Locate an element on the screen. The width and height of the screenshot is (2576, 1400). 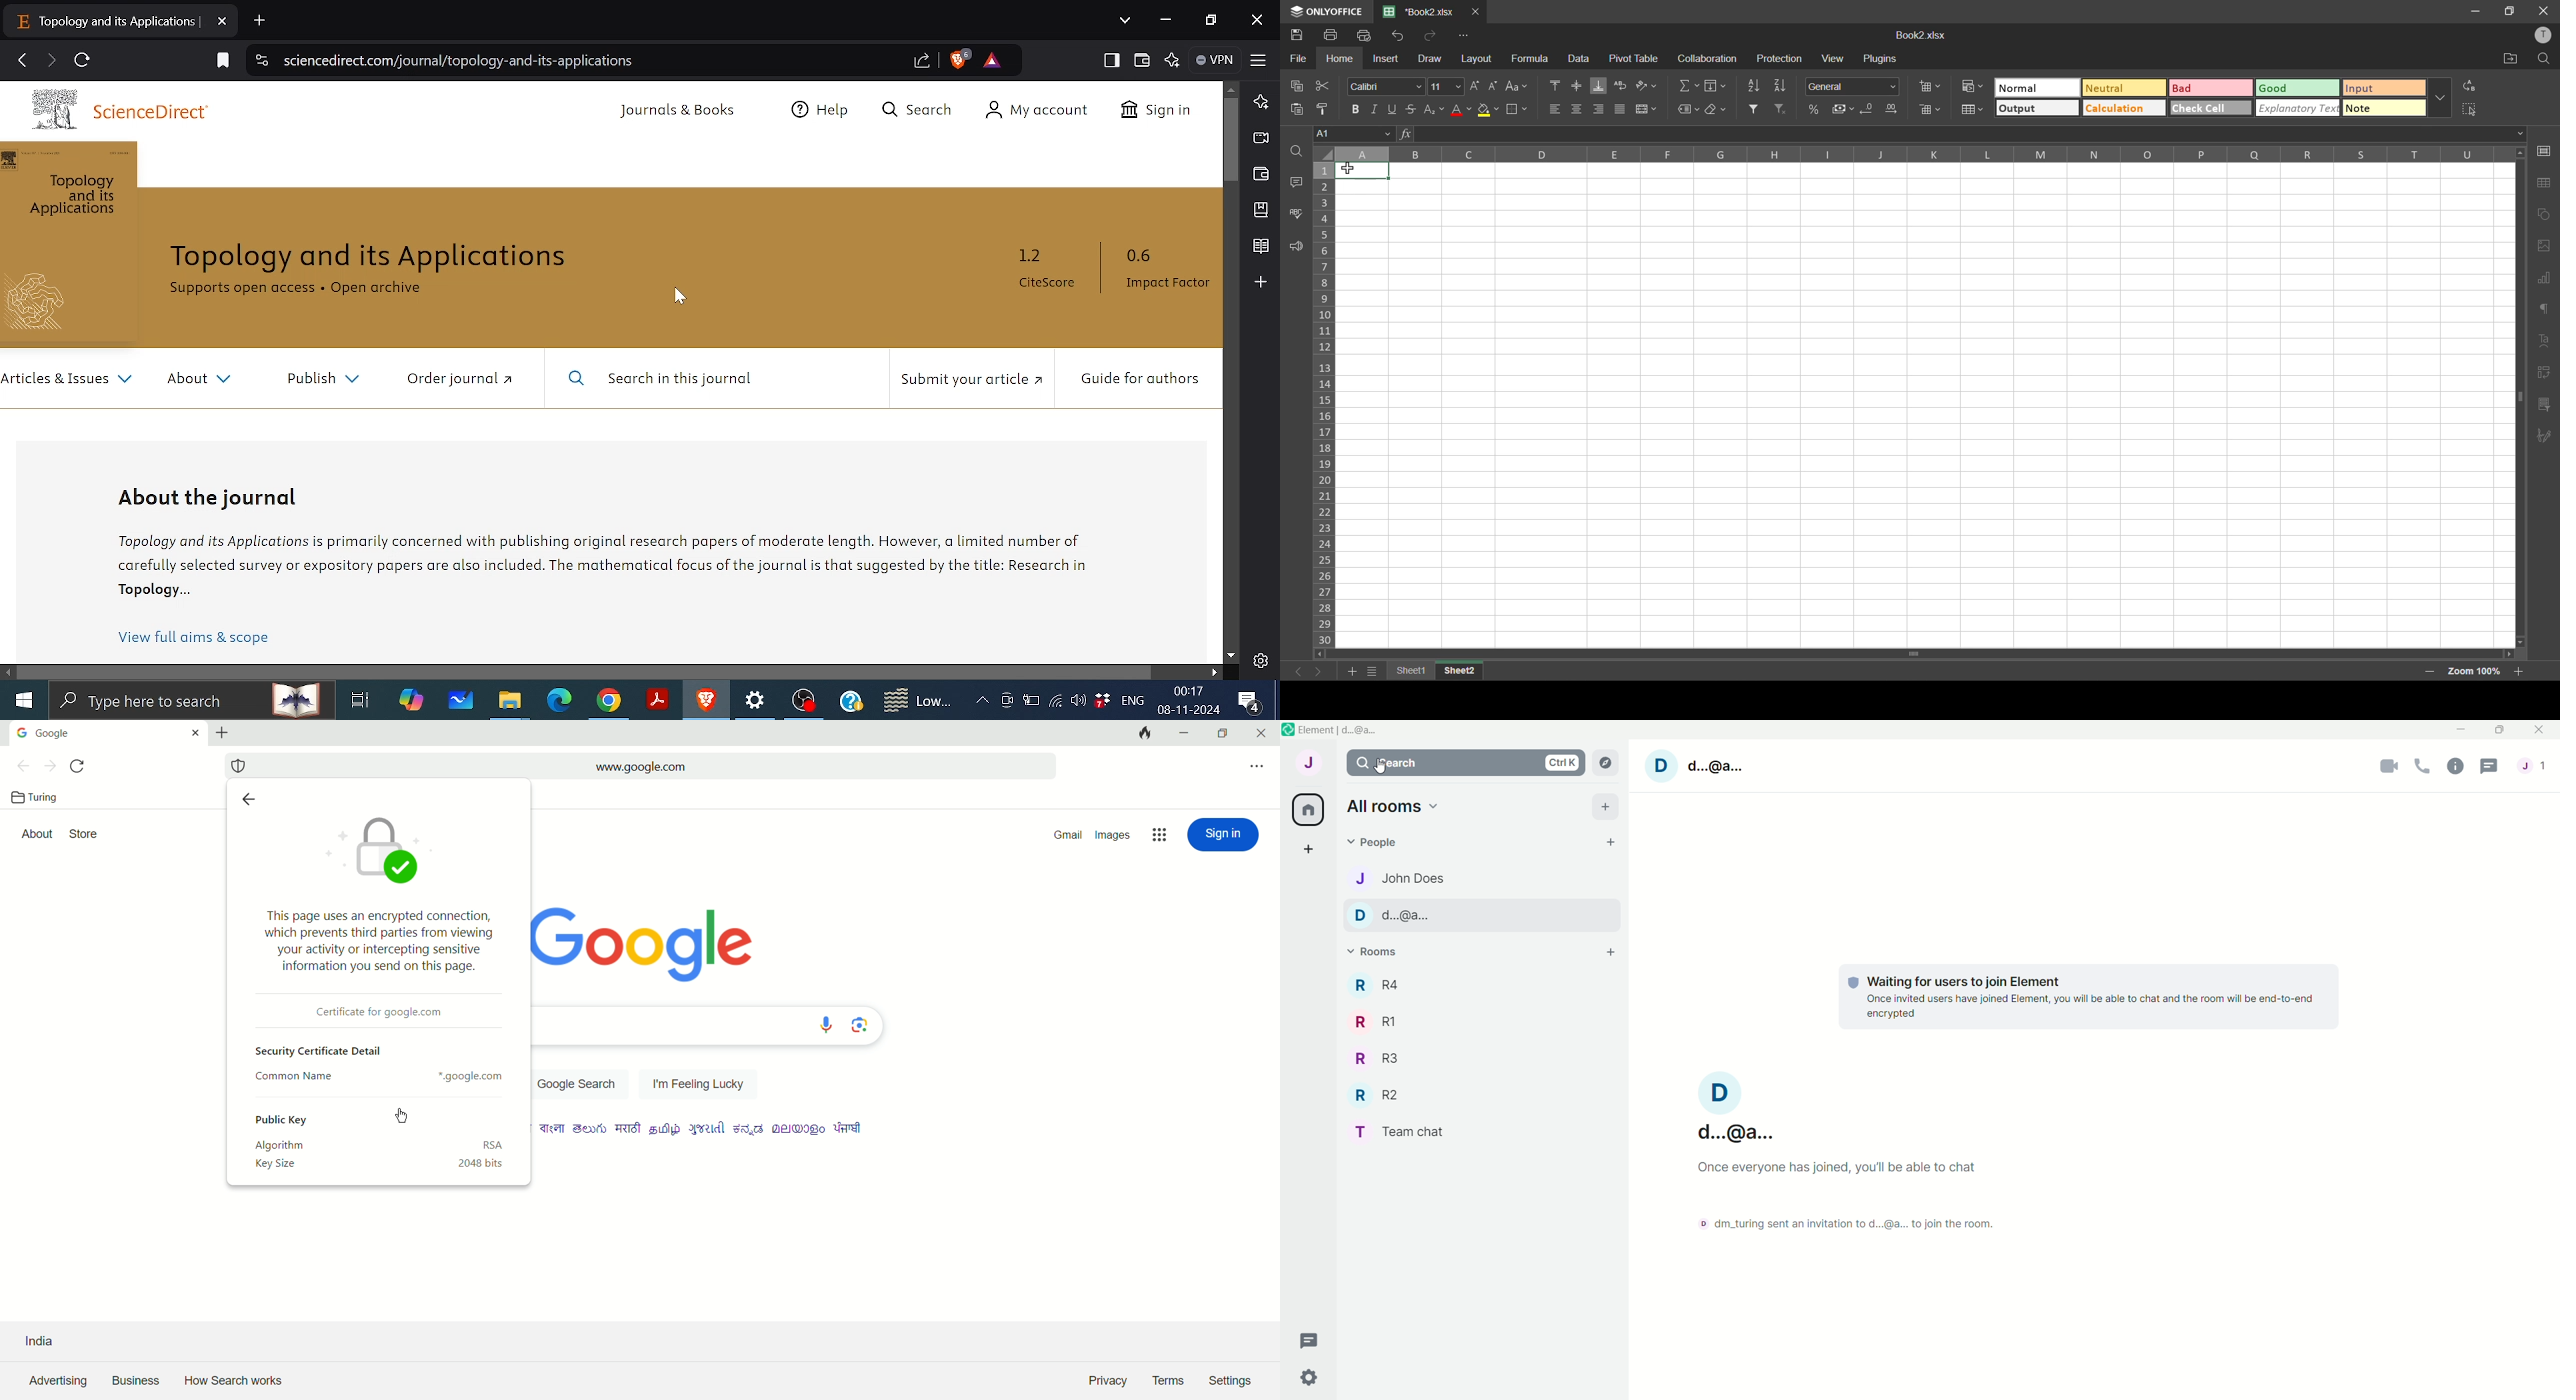
change case is located at coordinates (1515, 86).